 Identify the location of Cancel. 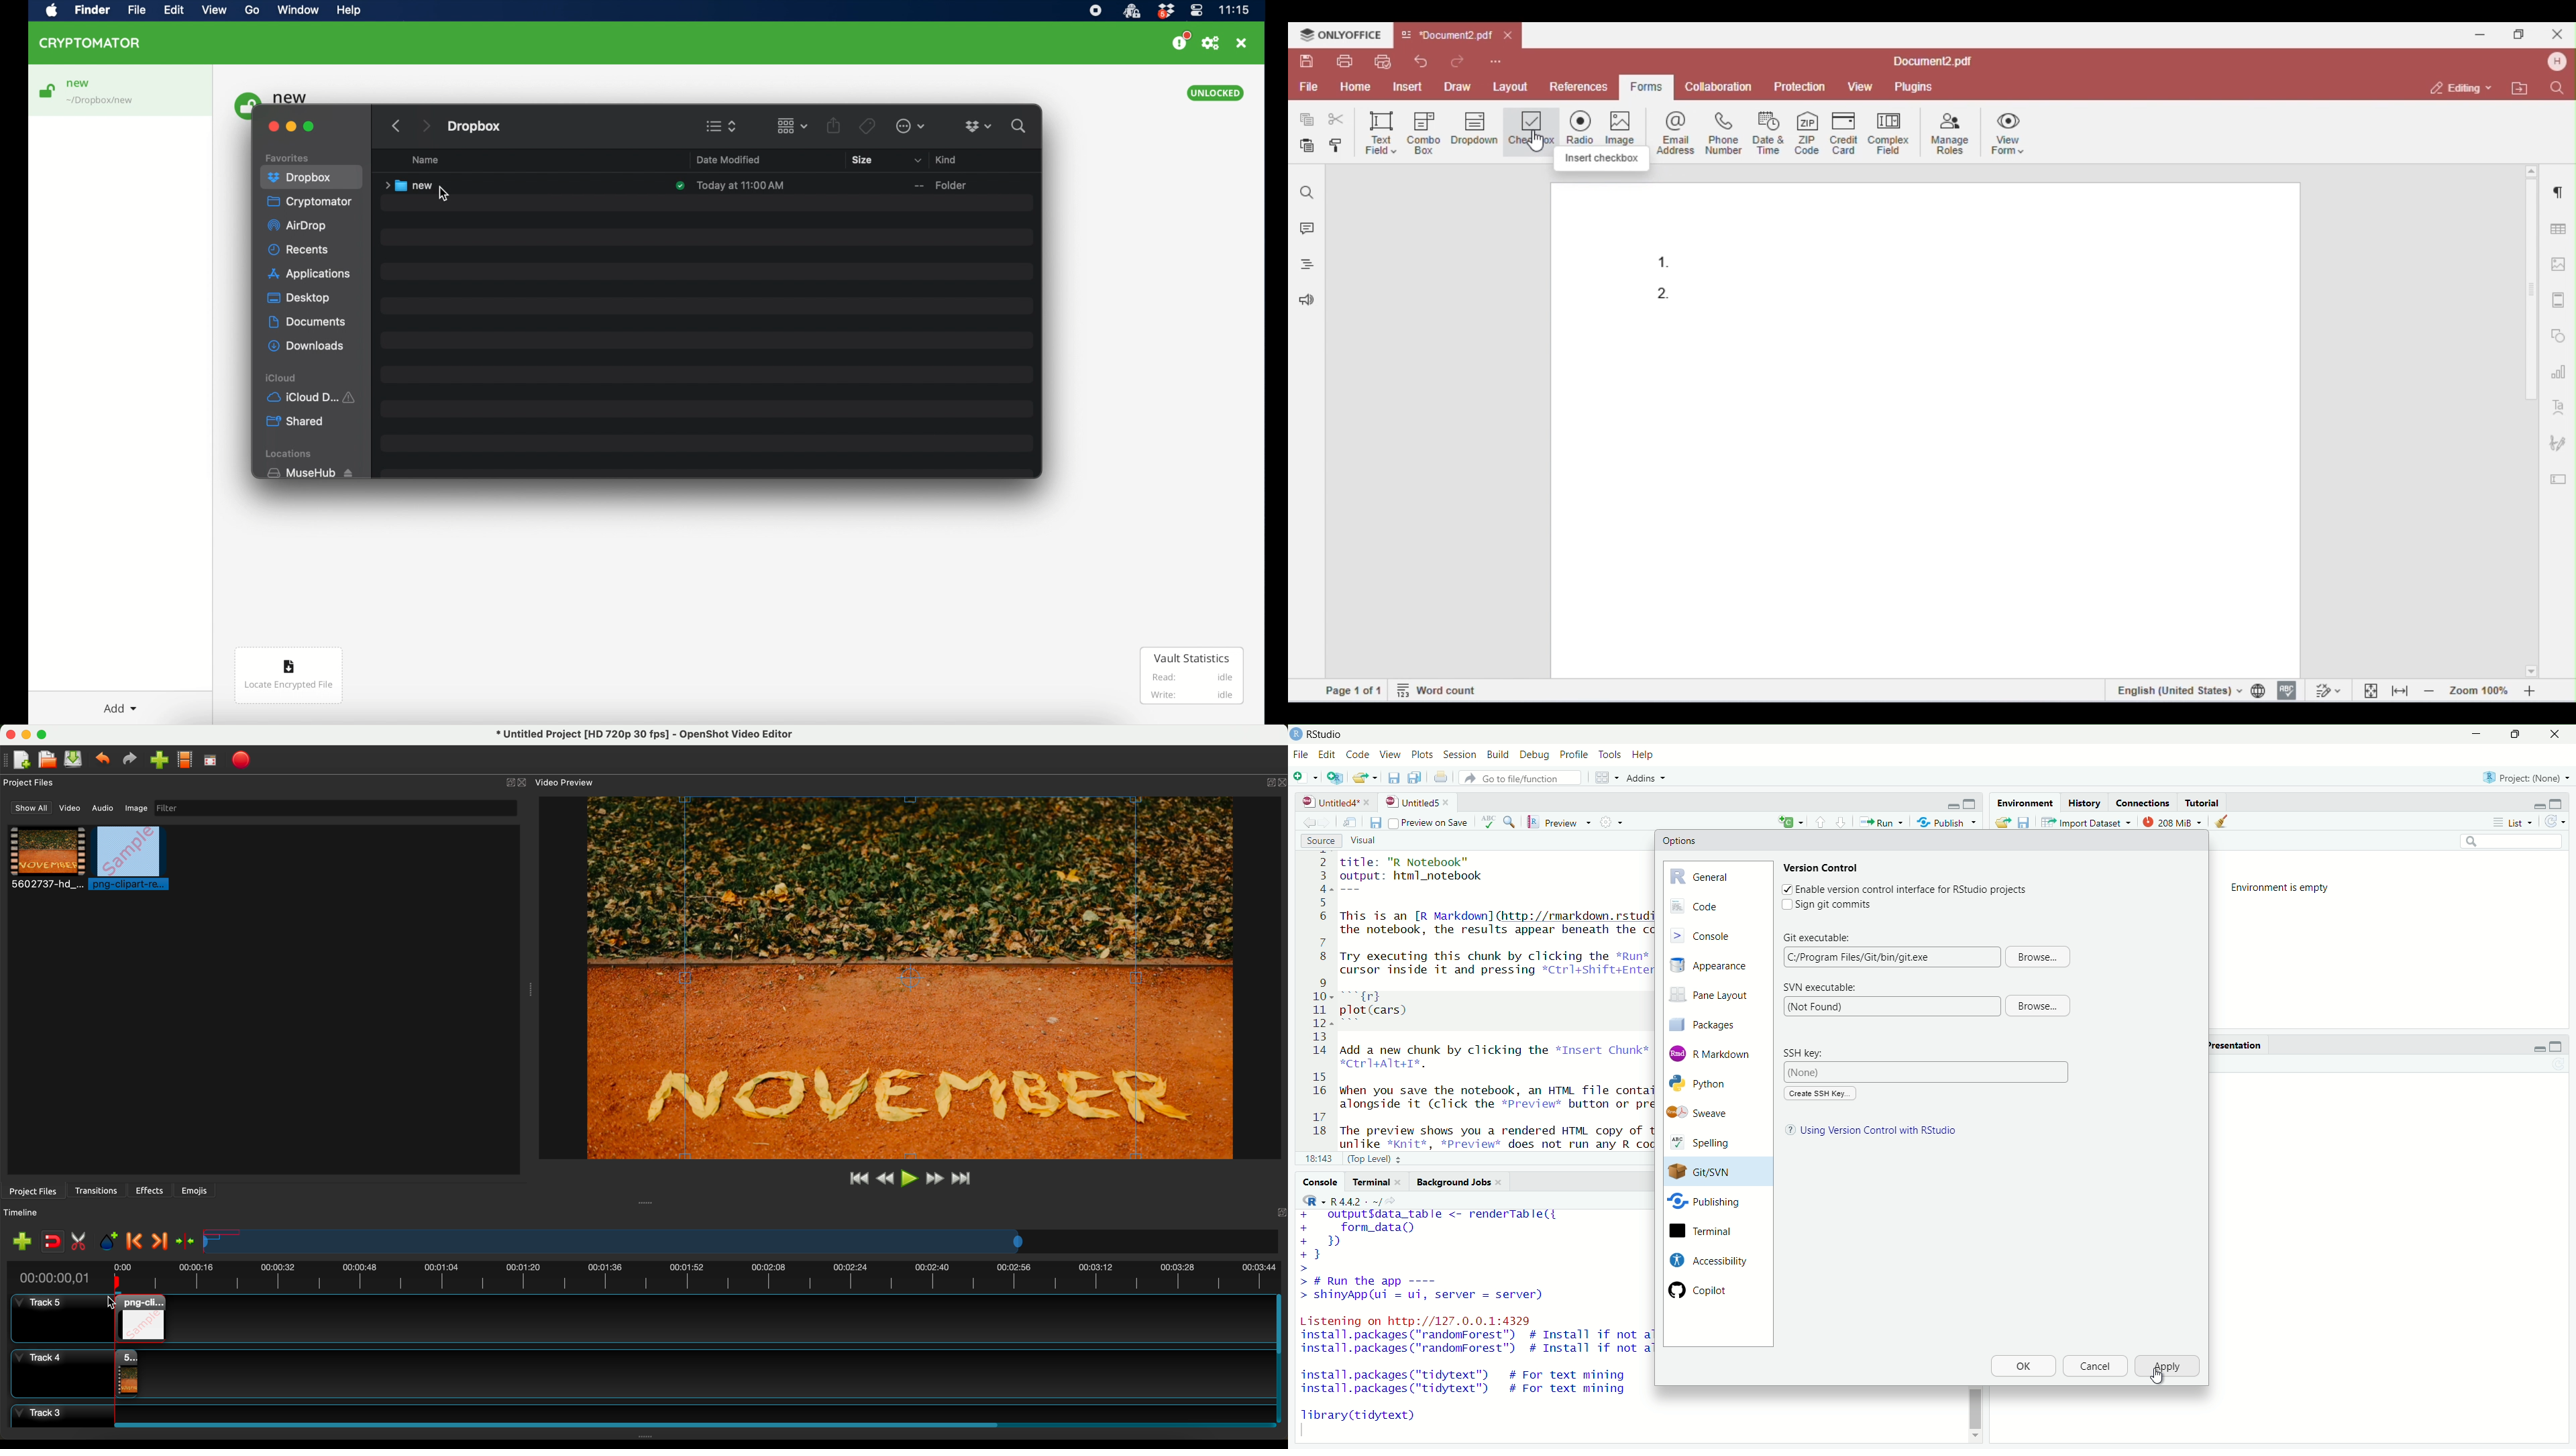
(2094, 1366).